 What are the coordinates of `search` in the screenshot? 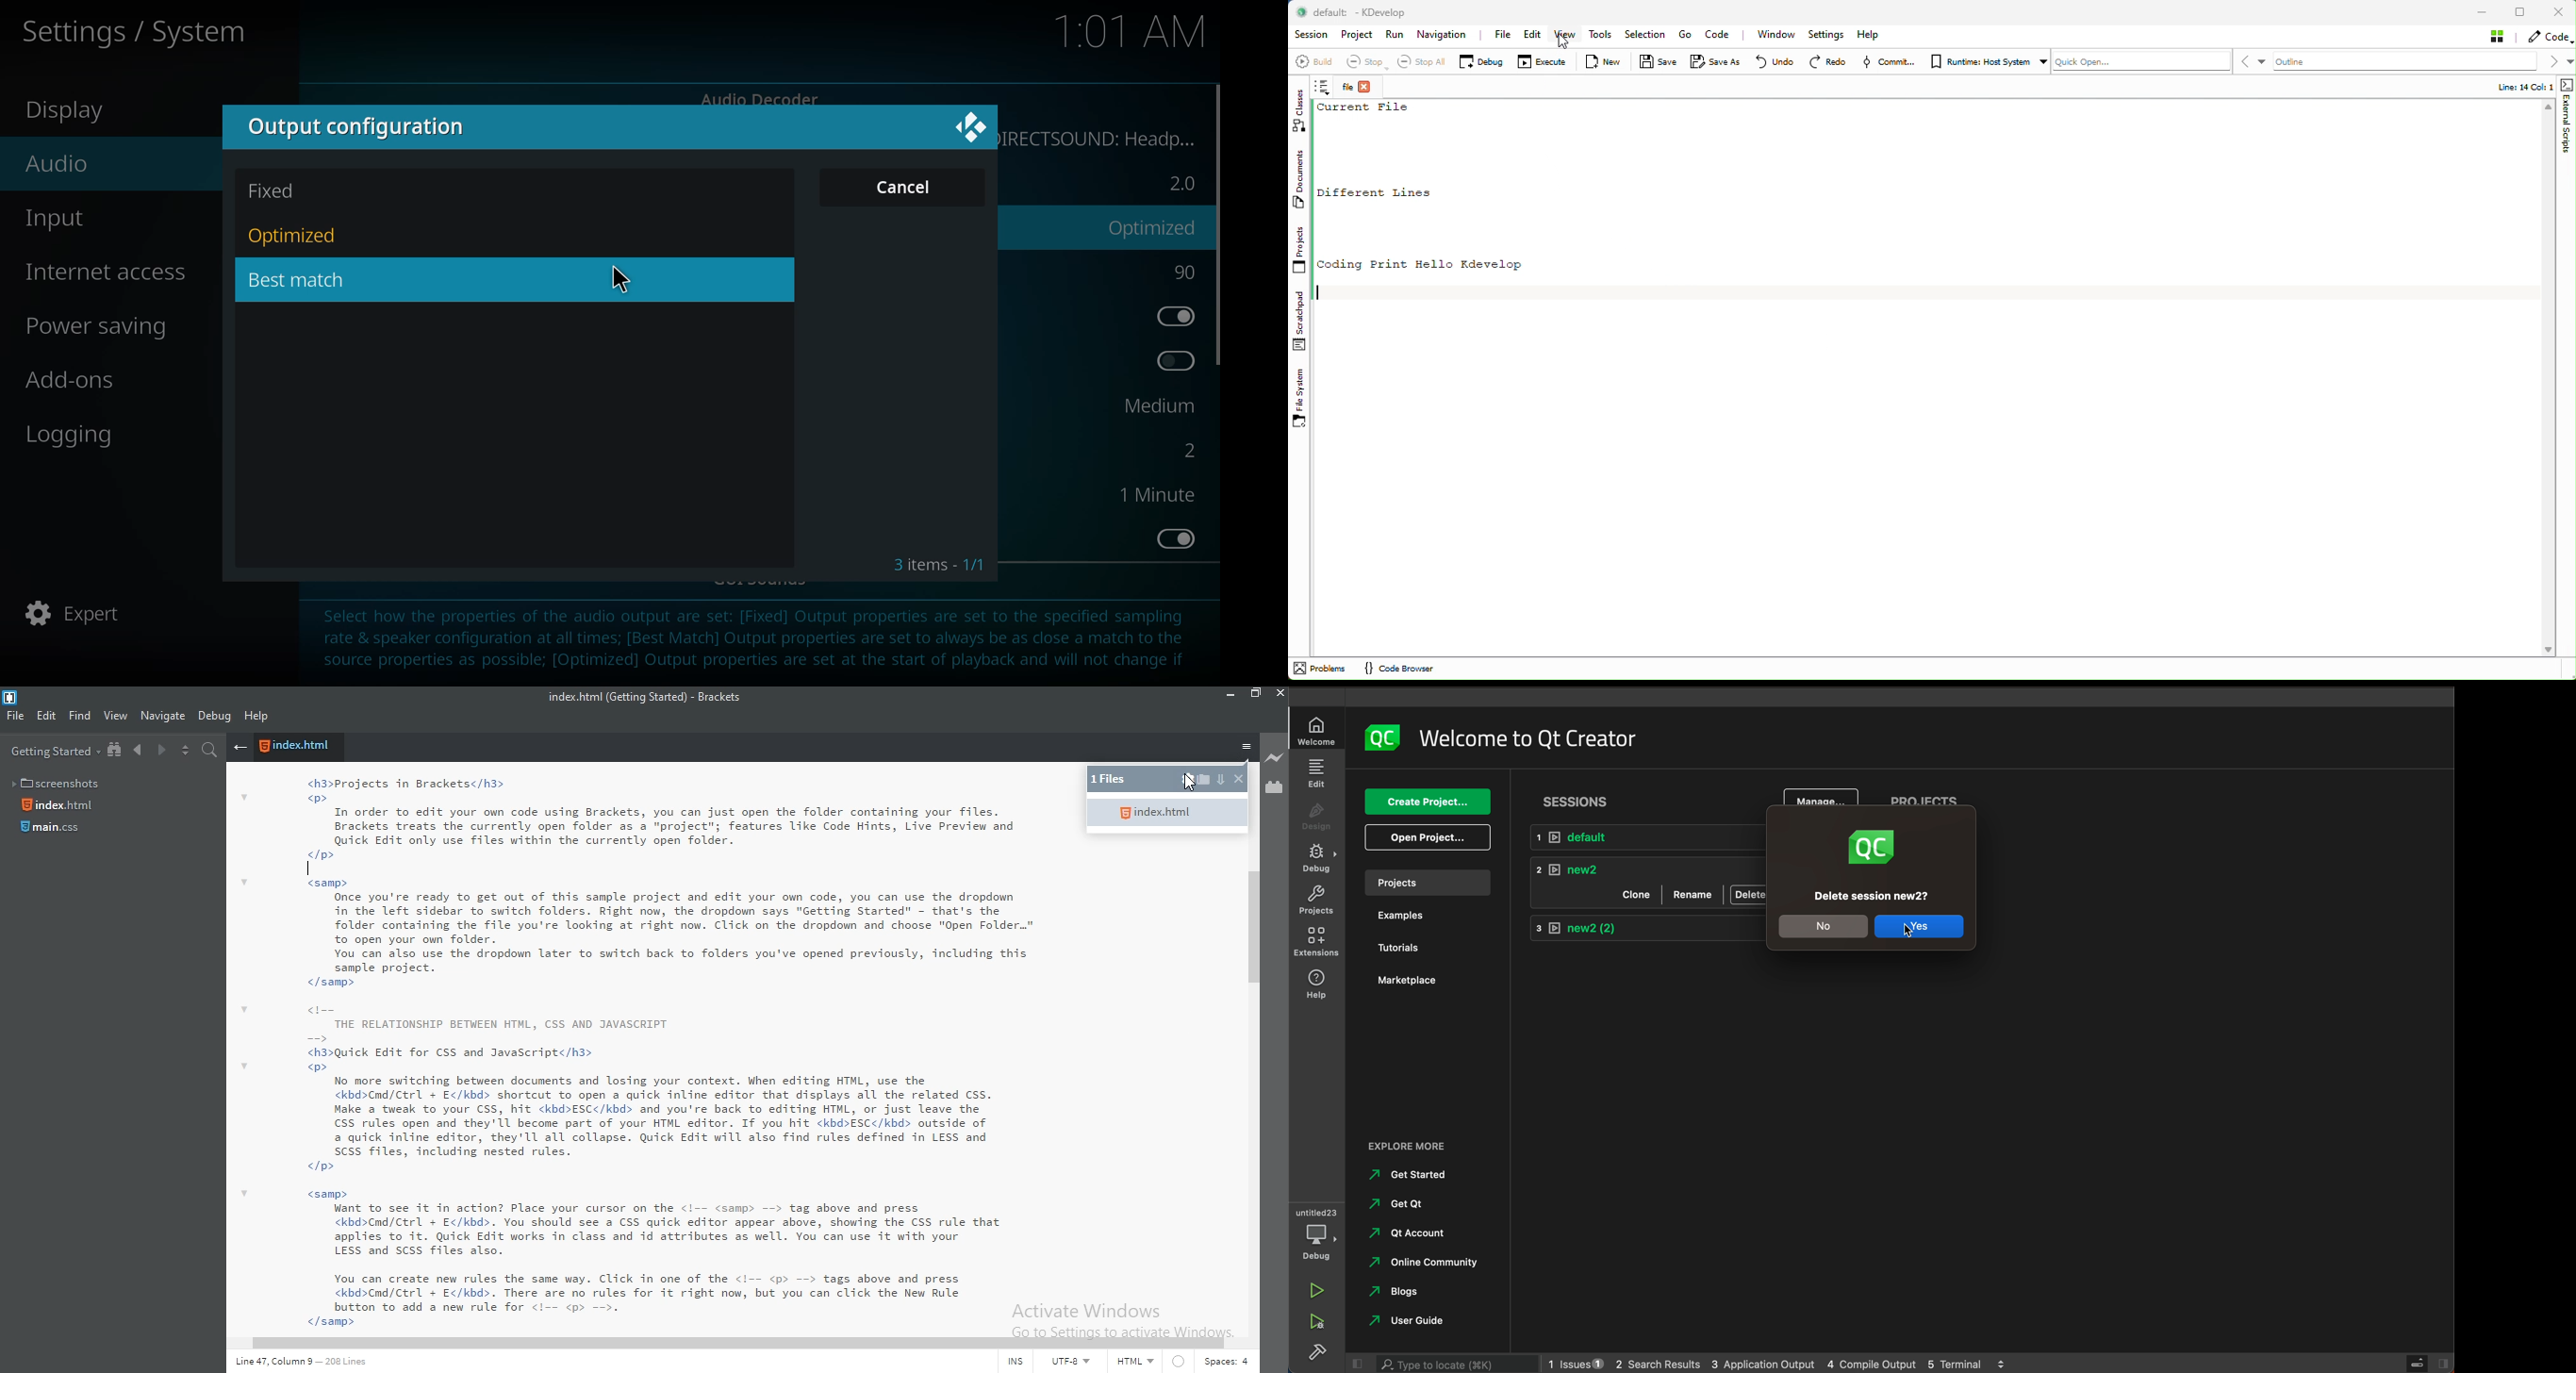 It's located at (1458, 1364).